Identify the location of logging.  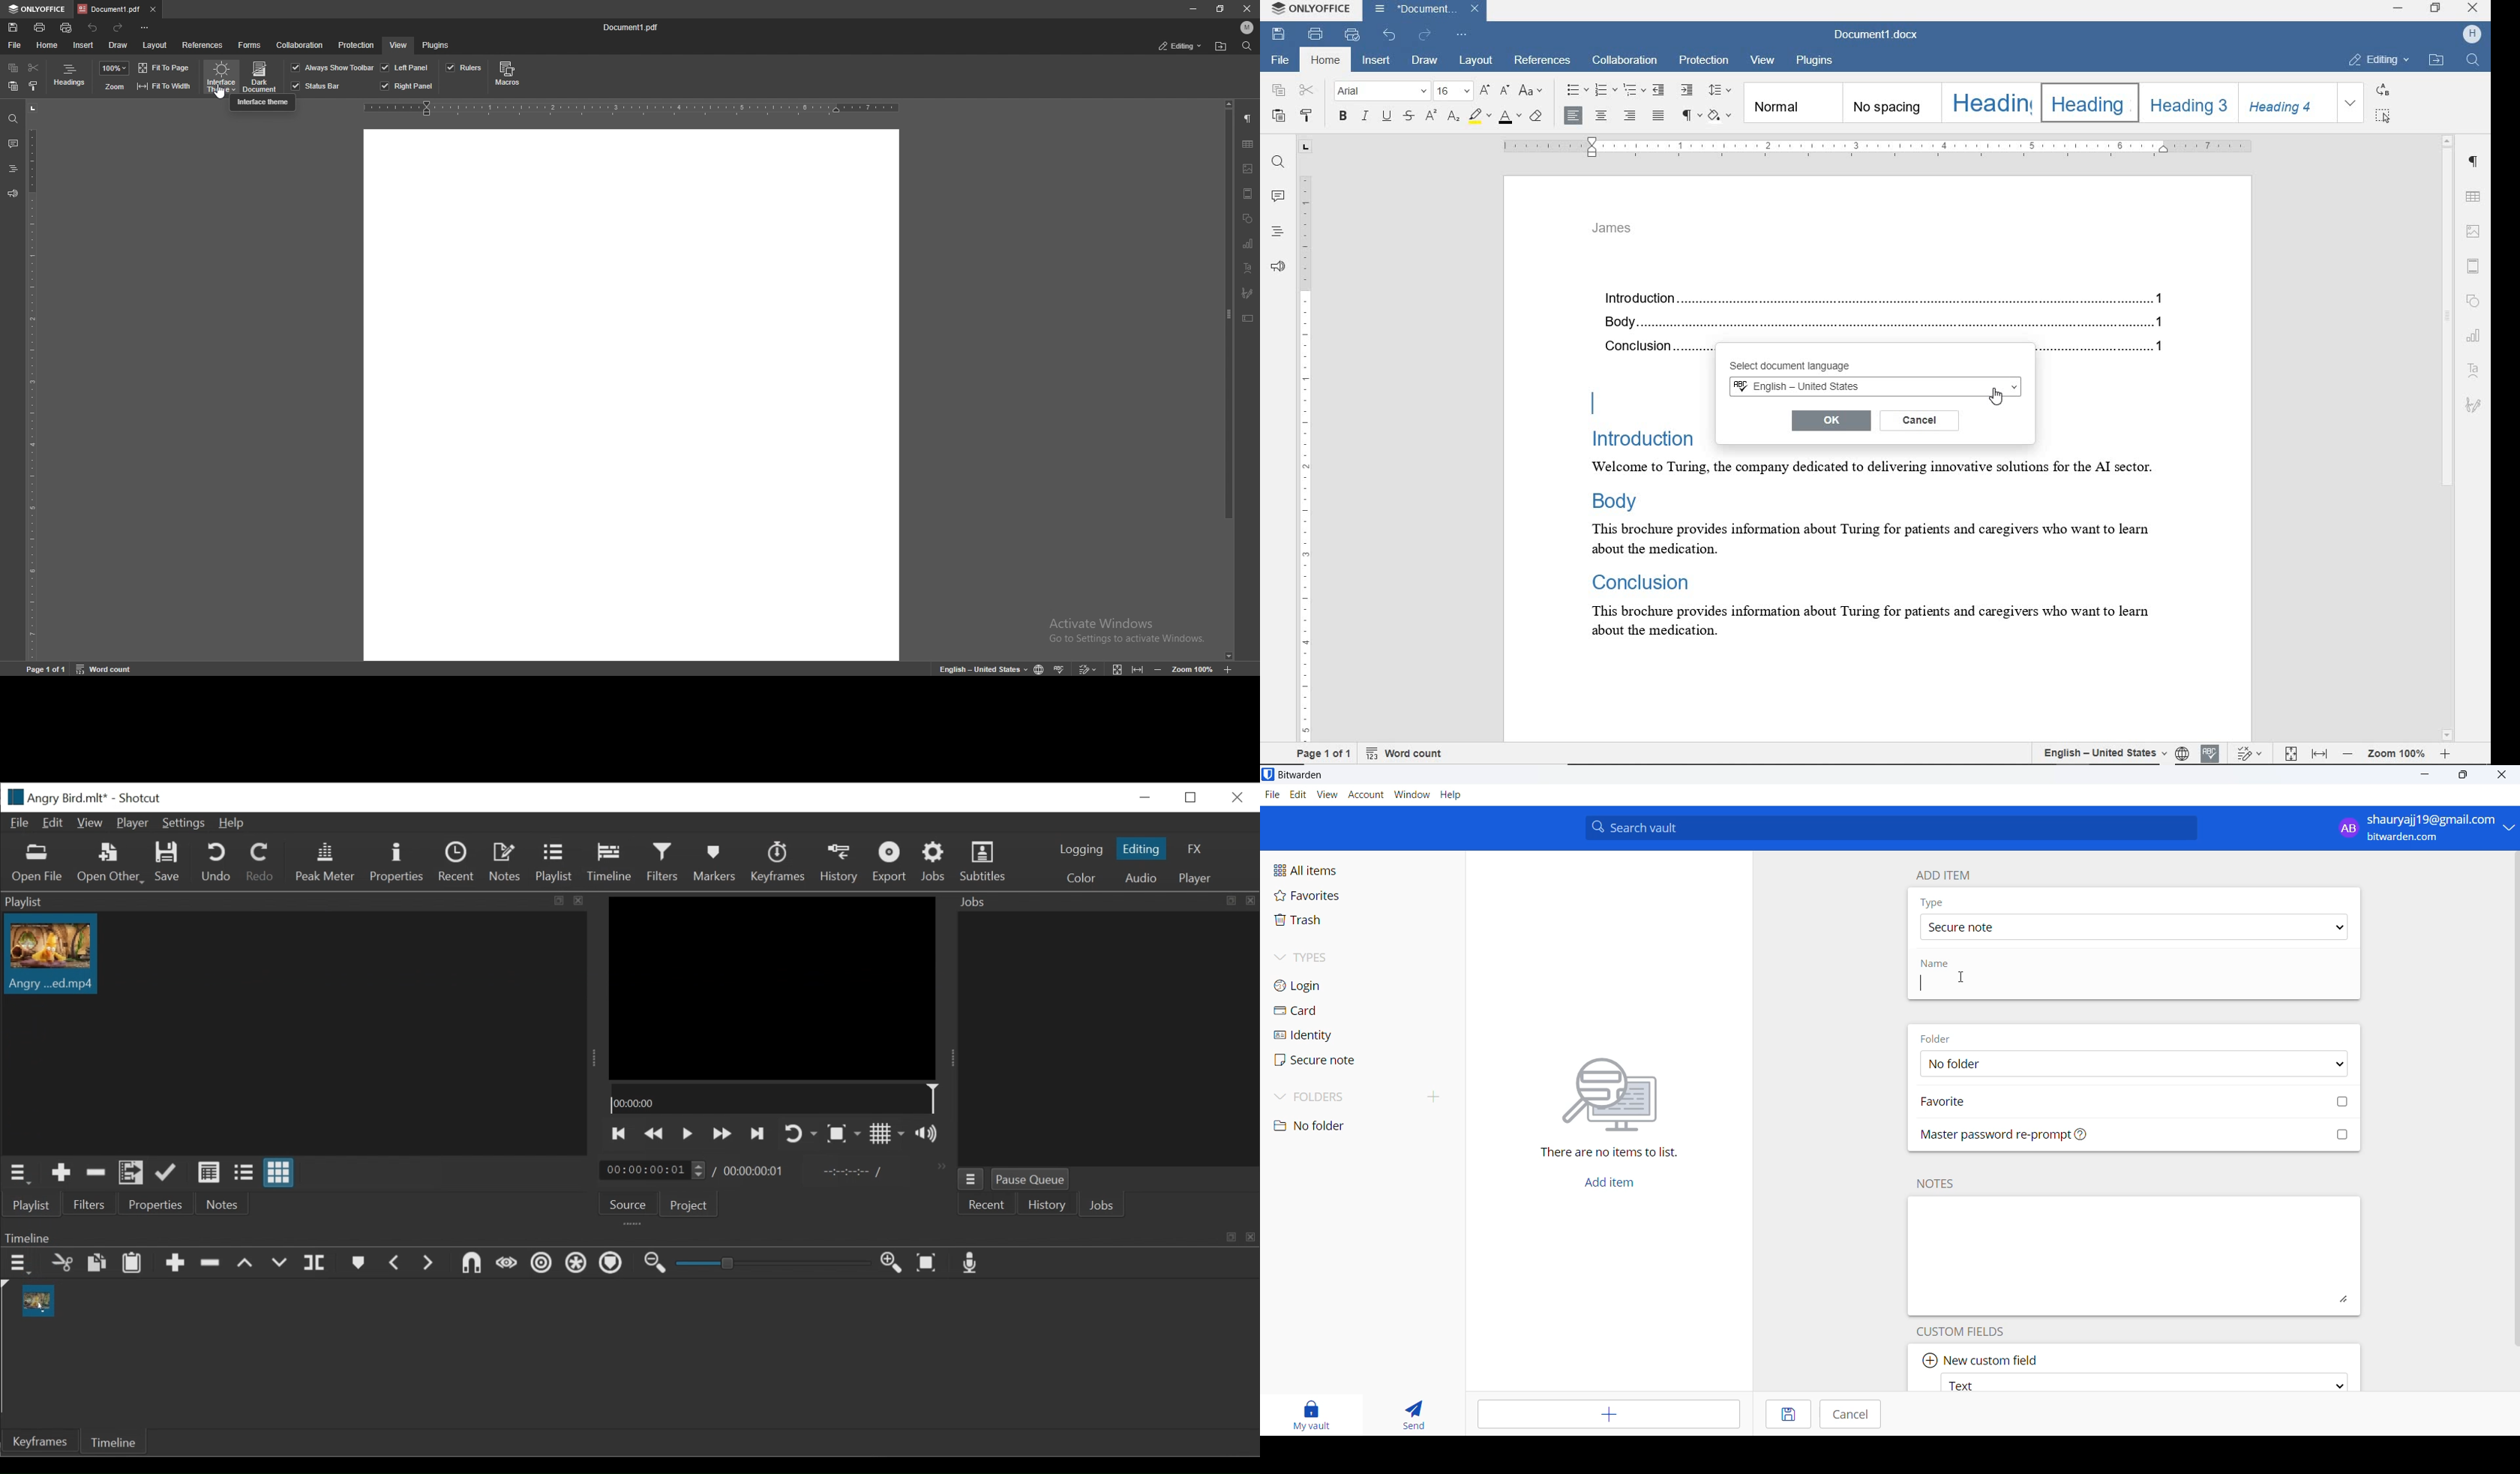
(1080, 850).